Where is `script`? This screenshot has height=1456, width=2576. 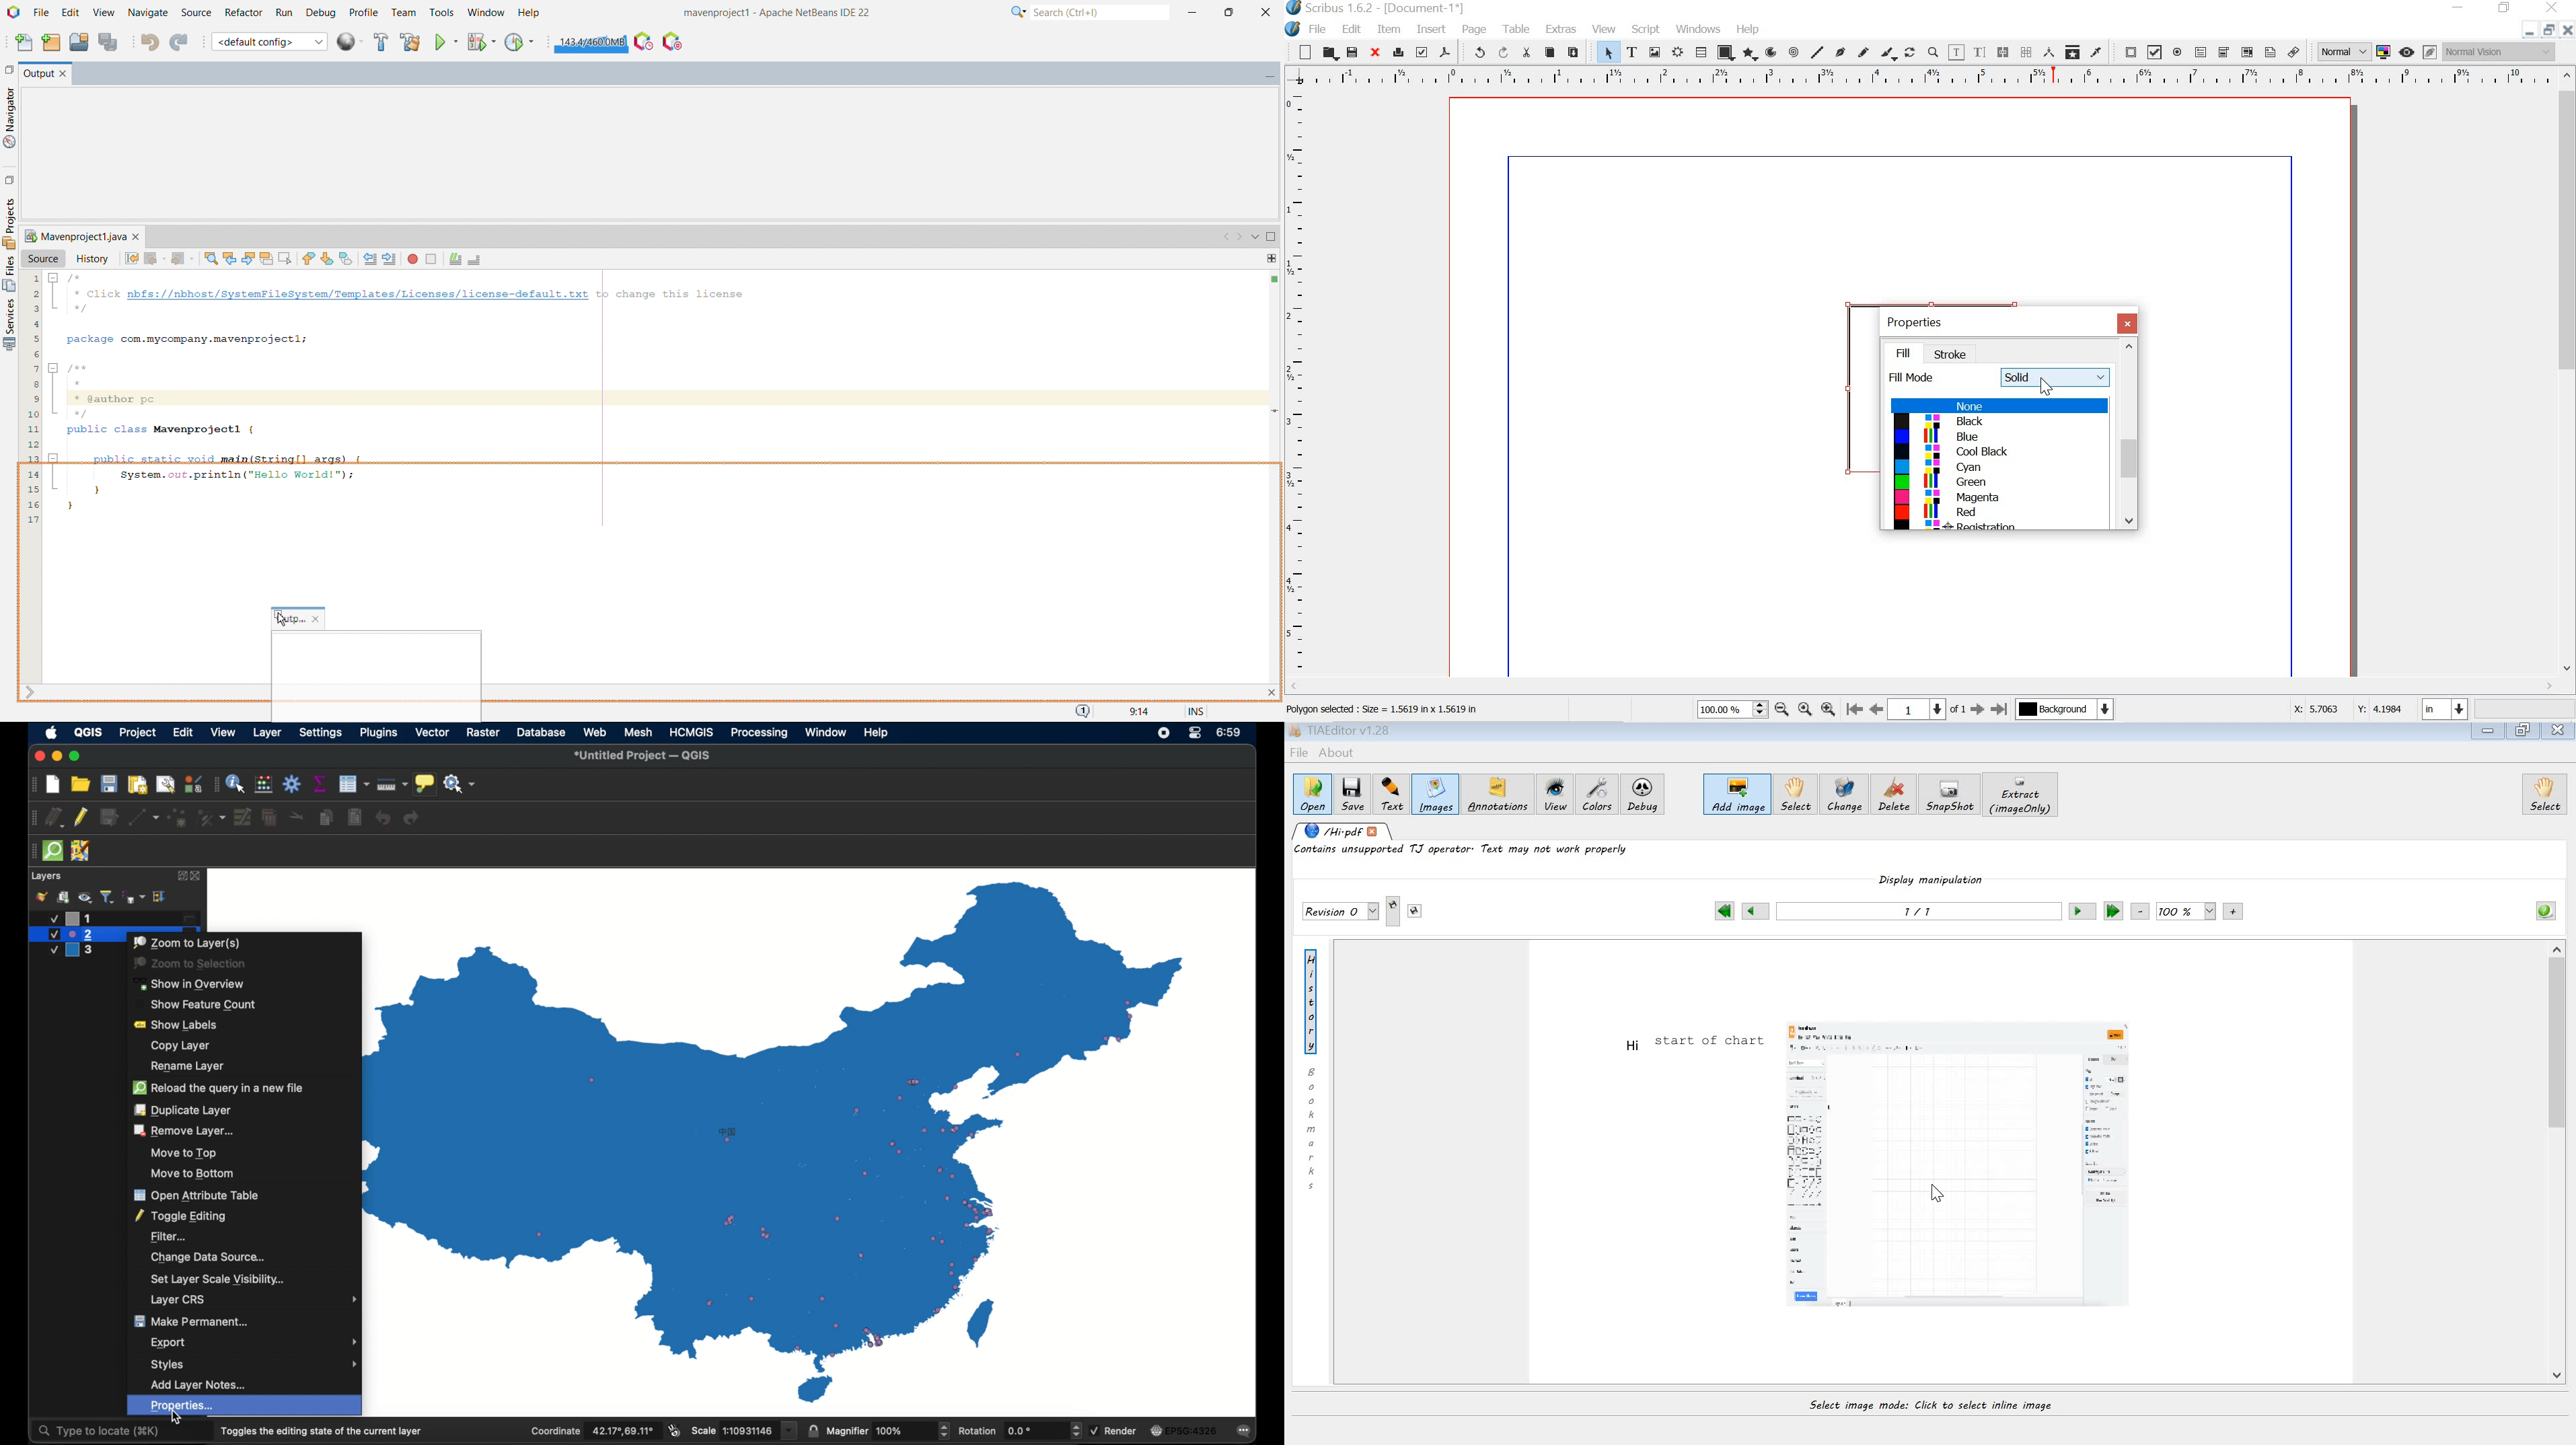 script is located at coordinates (1646, 28).